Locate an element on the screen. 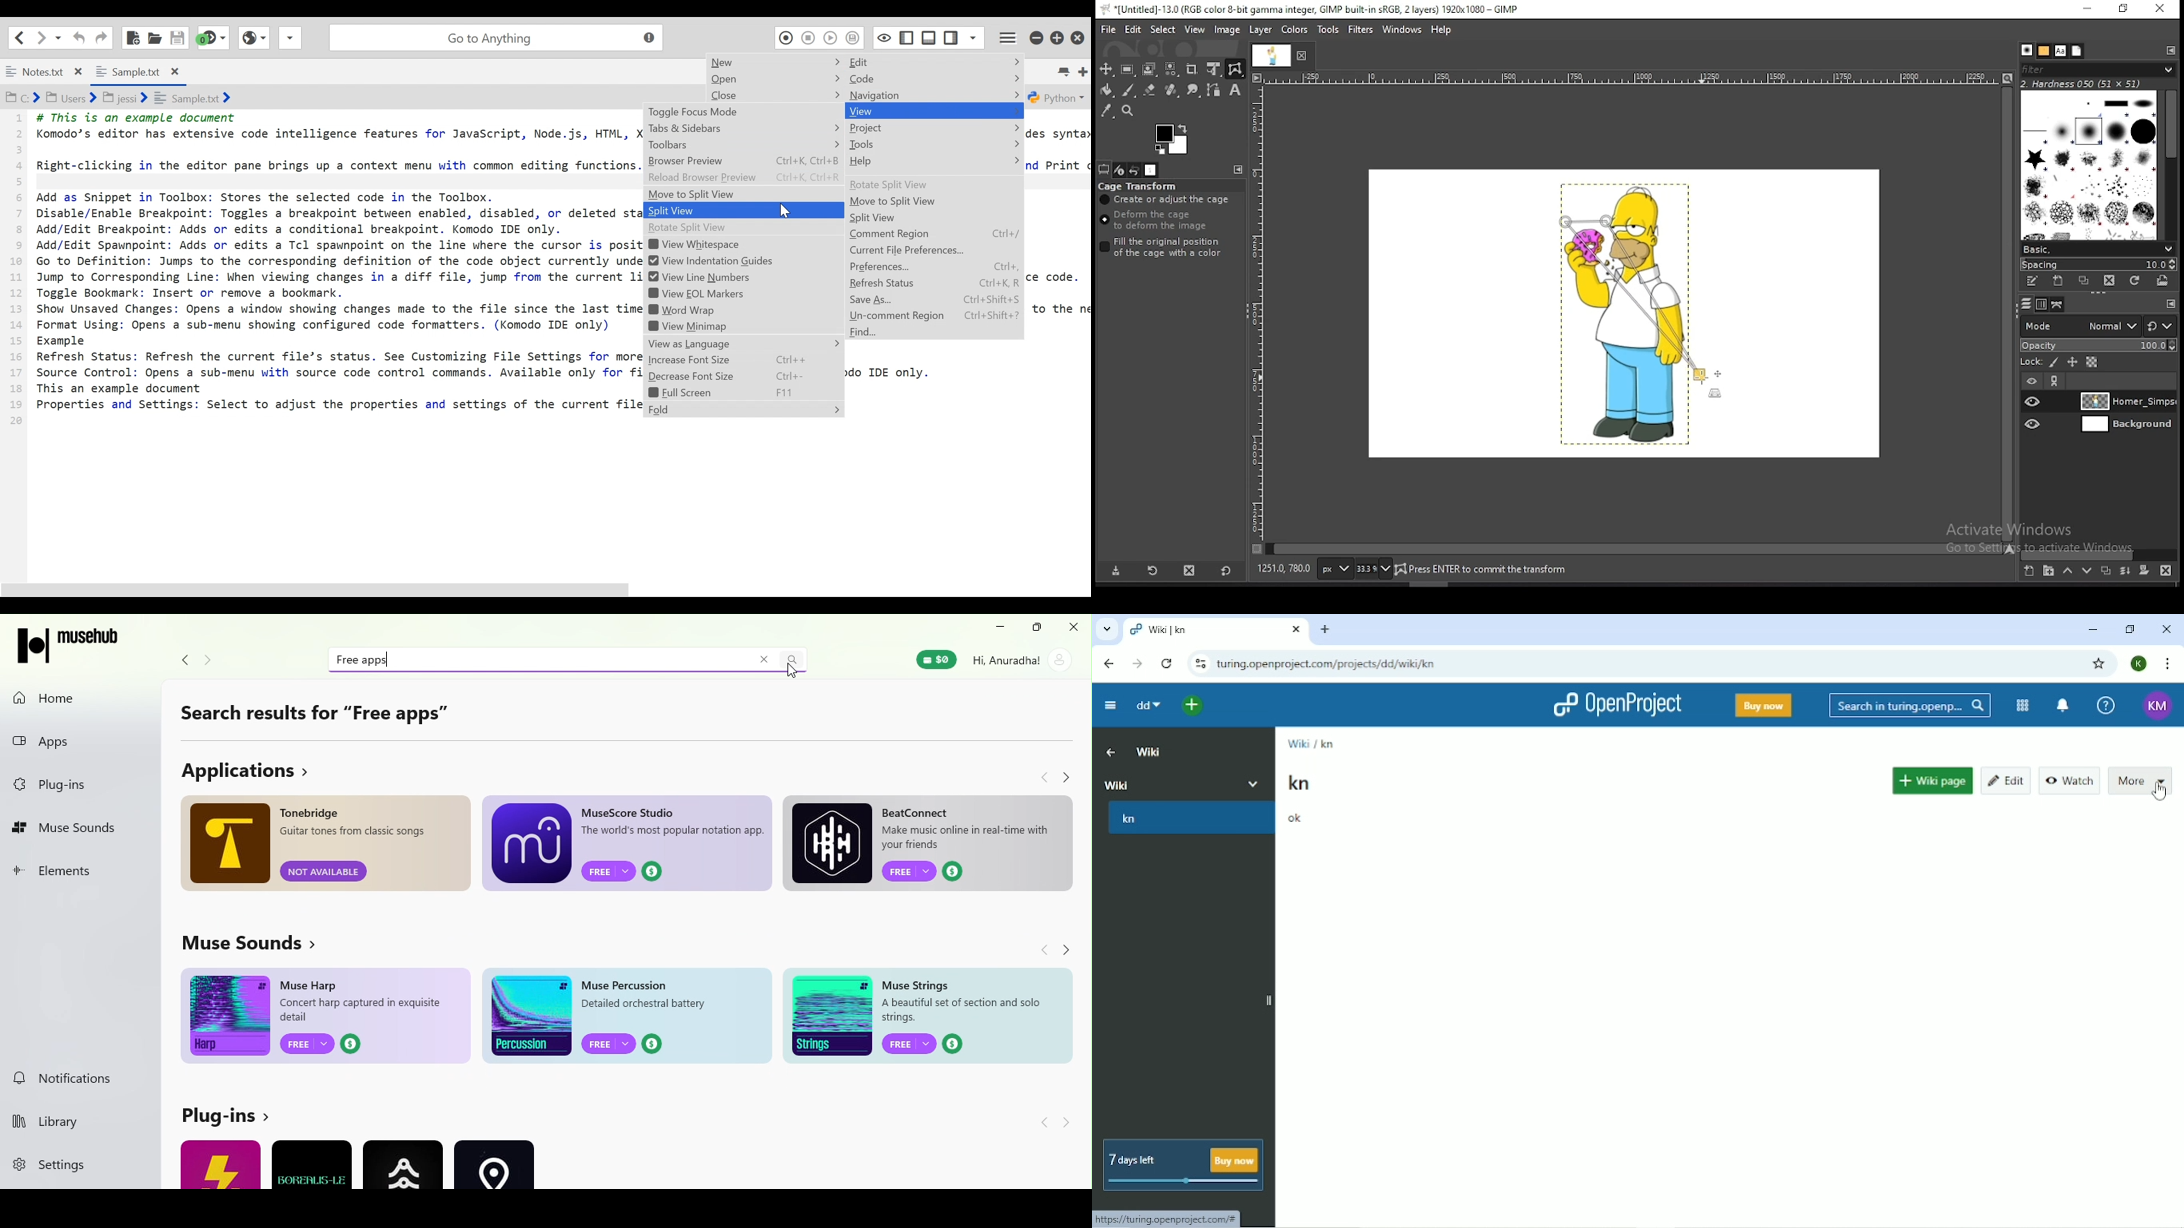 The width and height of the screenshot is (2184, 1232). hardness 050 is located at coordinates (2084, 84).